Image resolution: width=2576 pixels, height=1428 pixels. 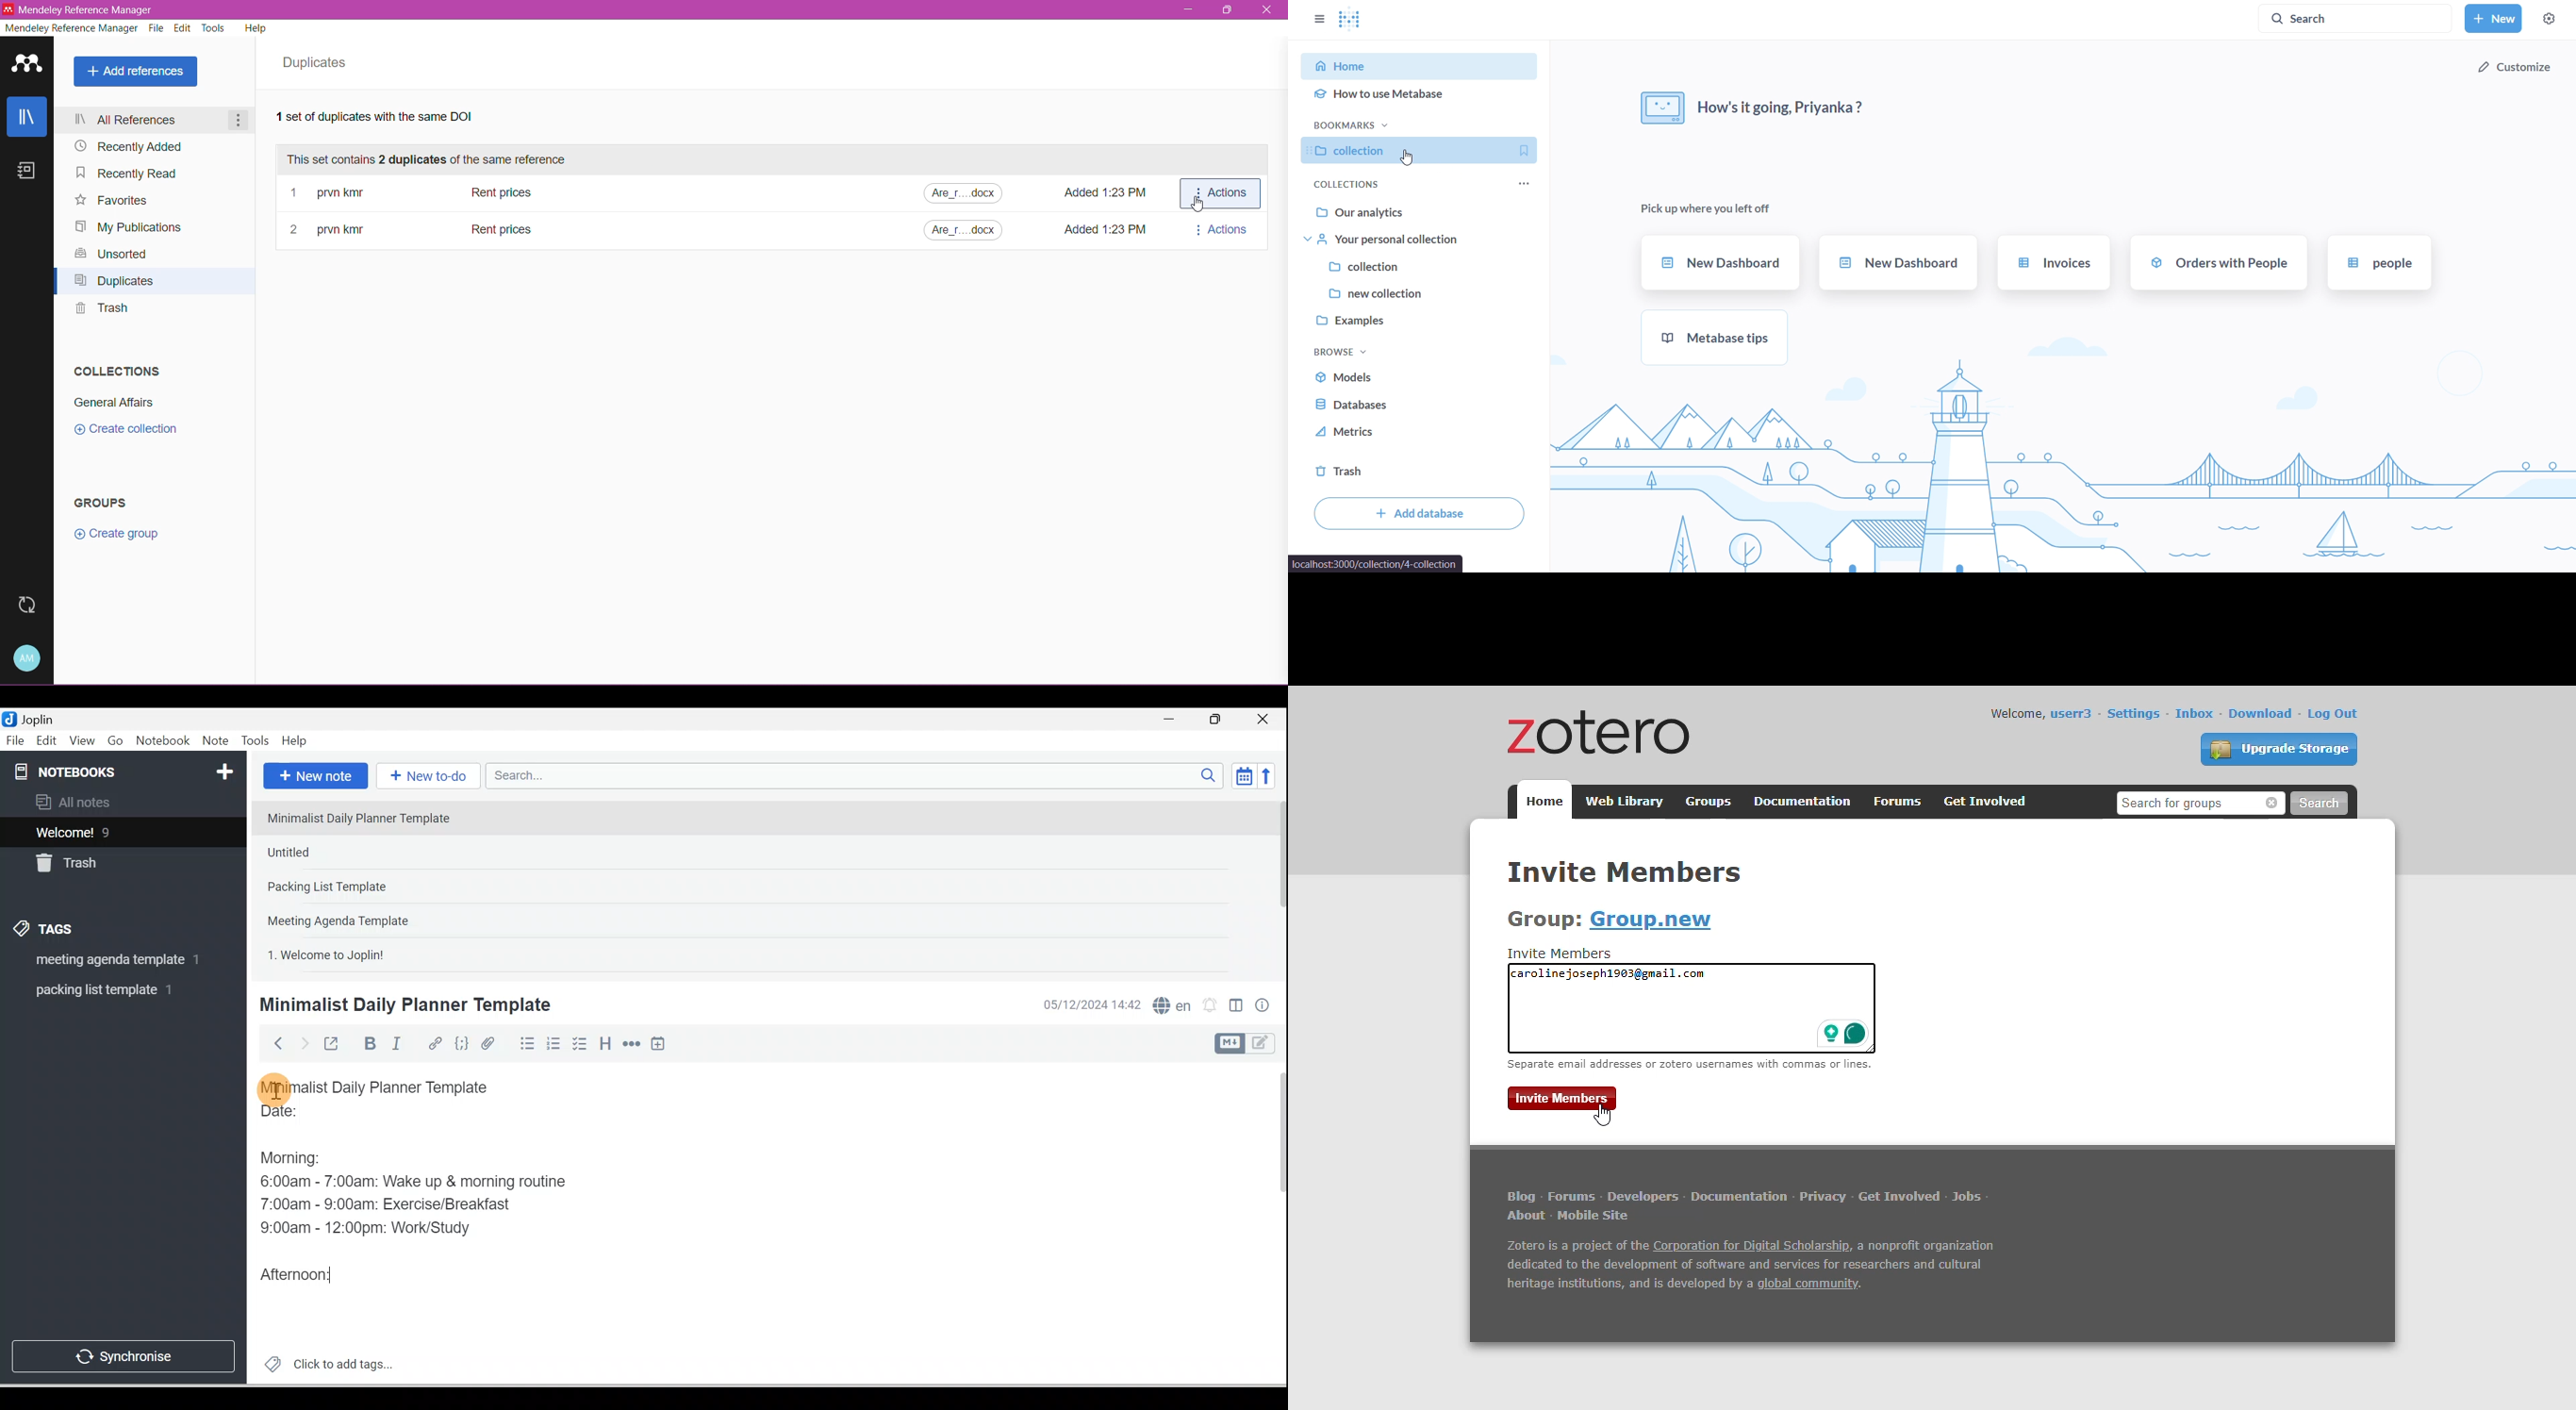 I want to click on Collection Name, so click(x=113, y=404).